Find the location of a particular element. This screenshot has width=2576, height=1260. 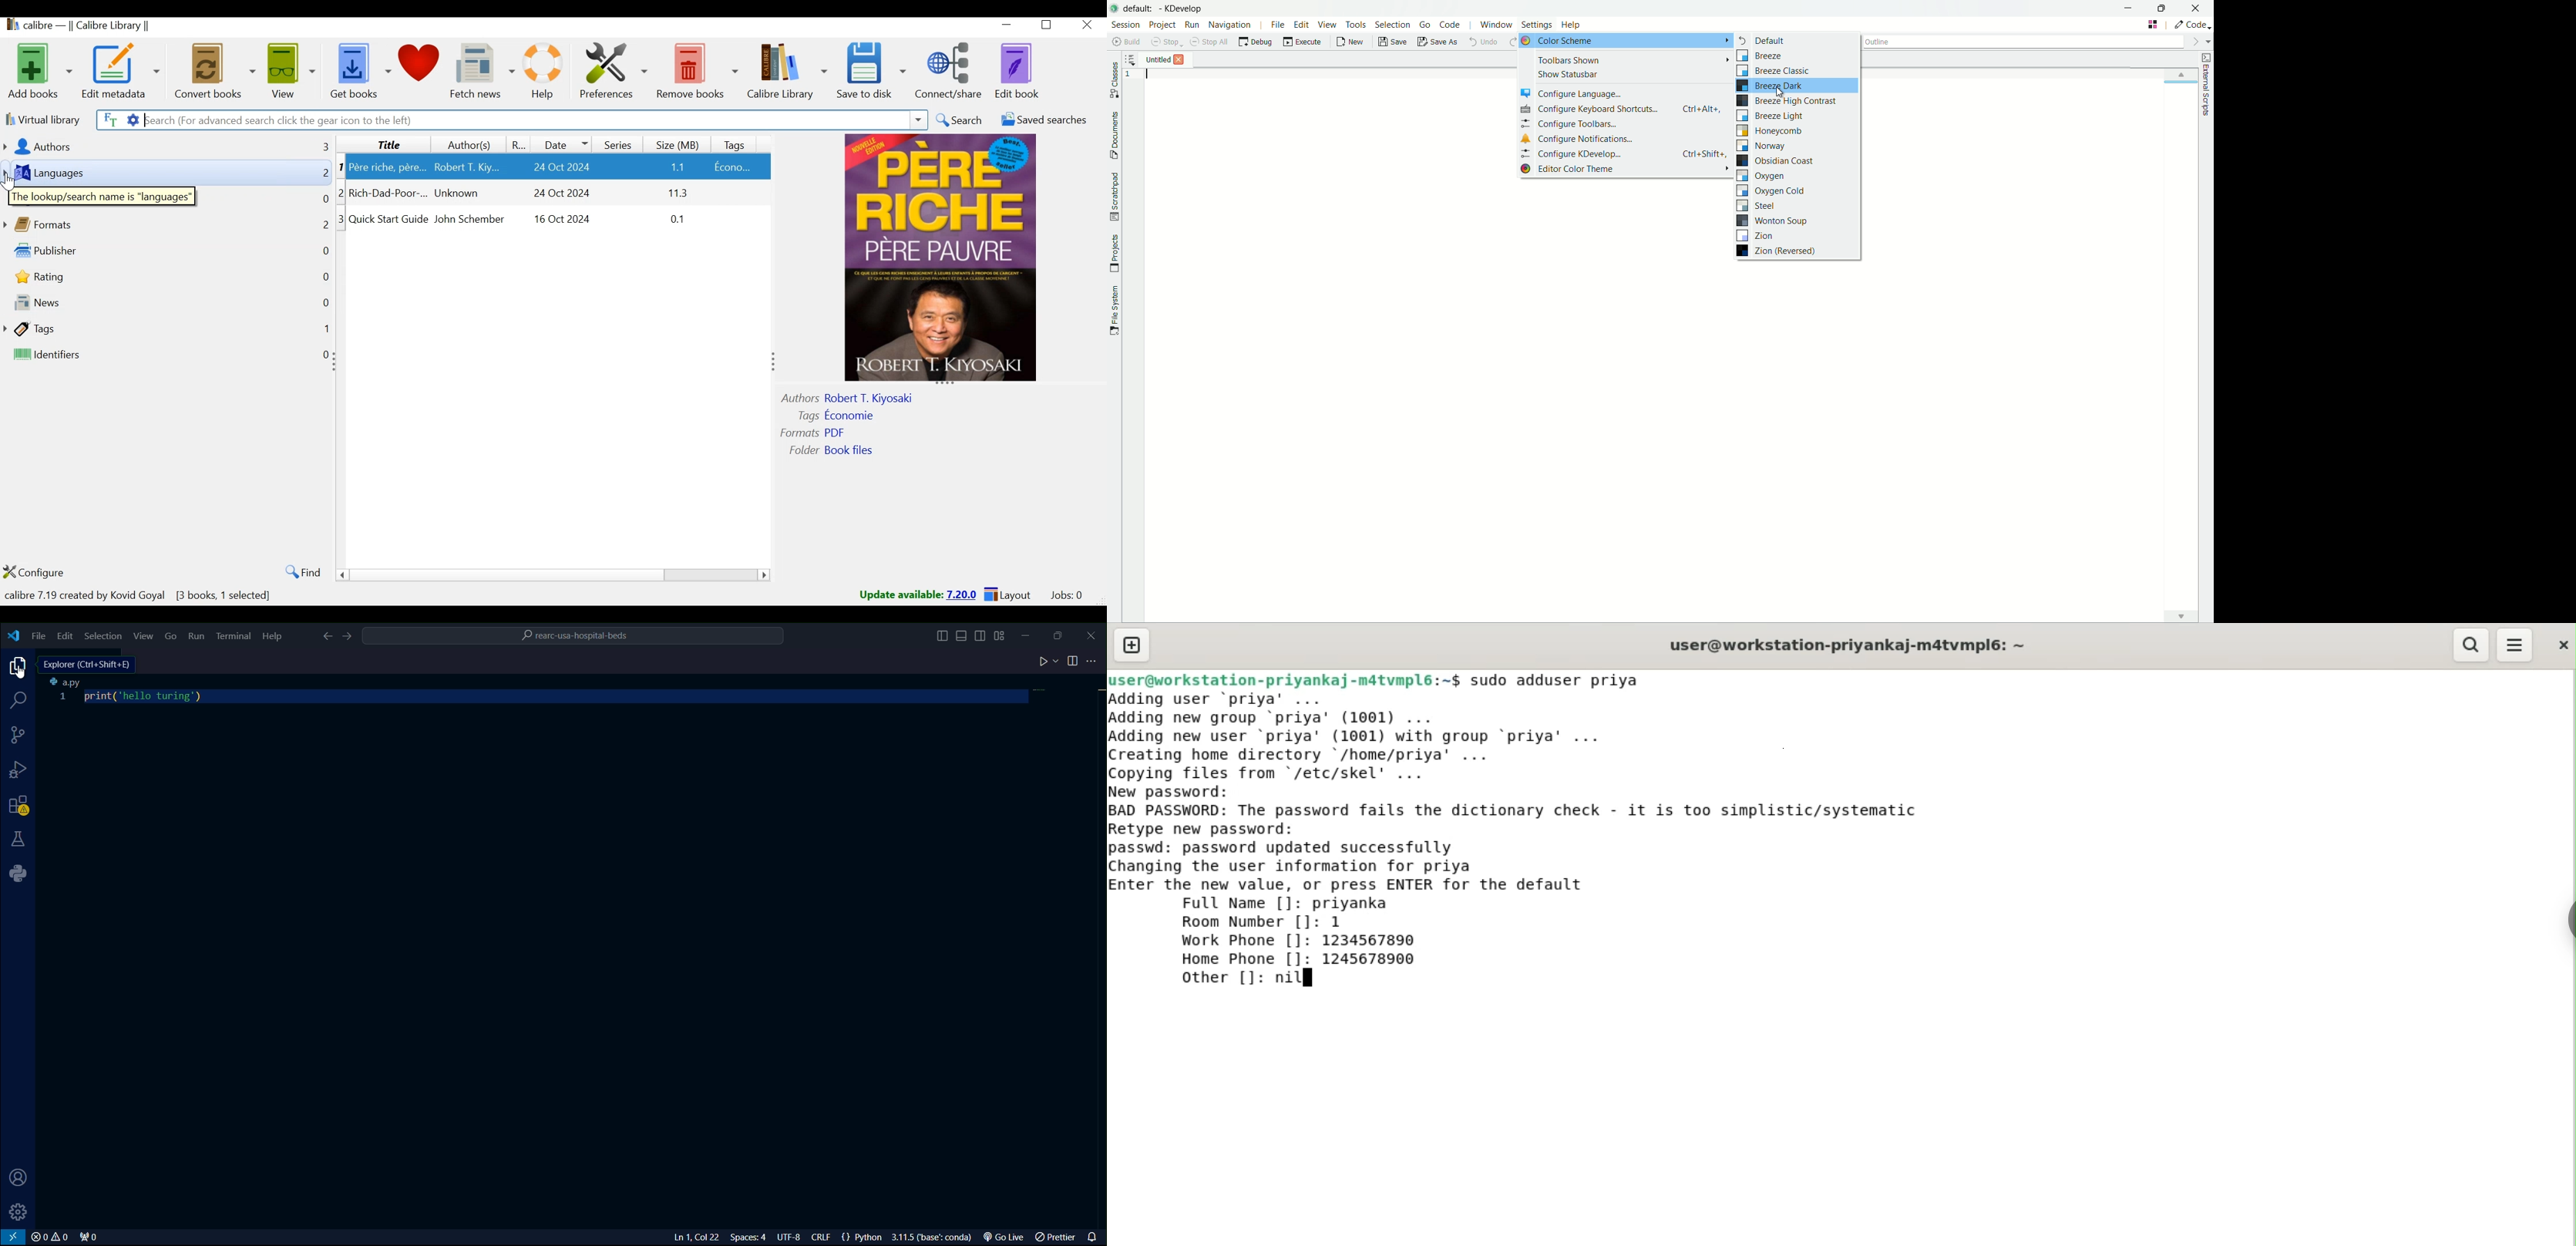

3 is located at coordinates (317, 145).